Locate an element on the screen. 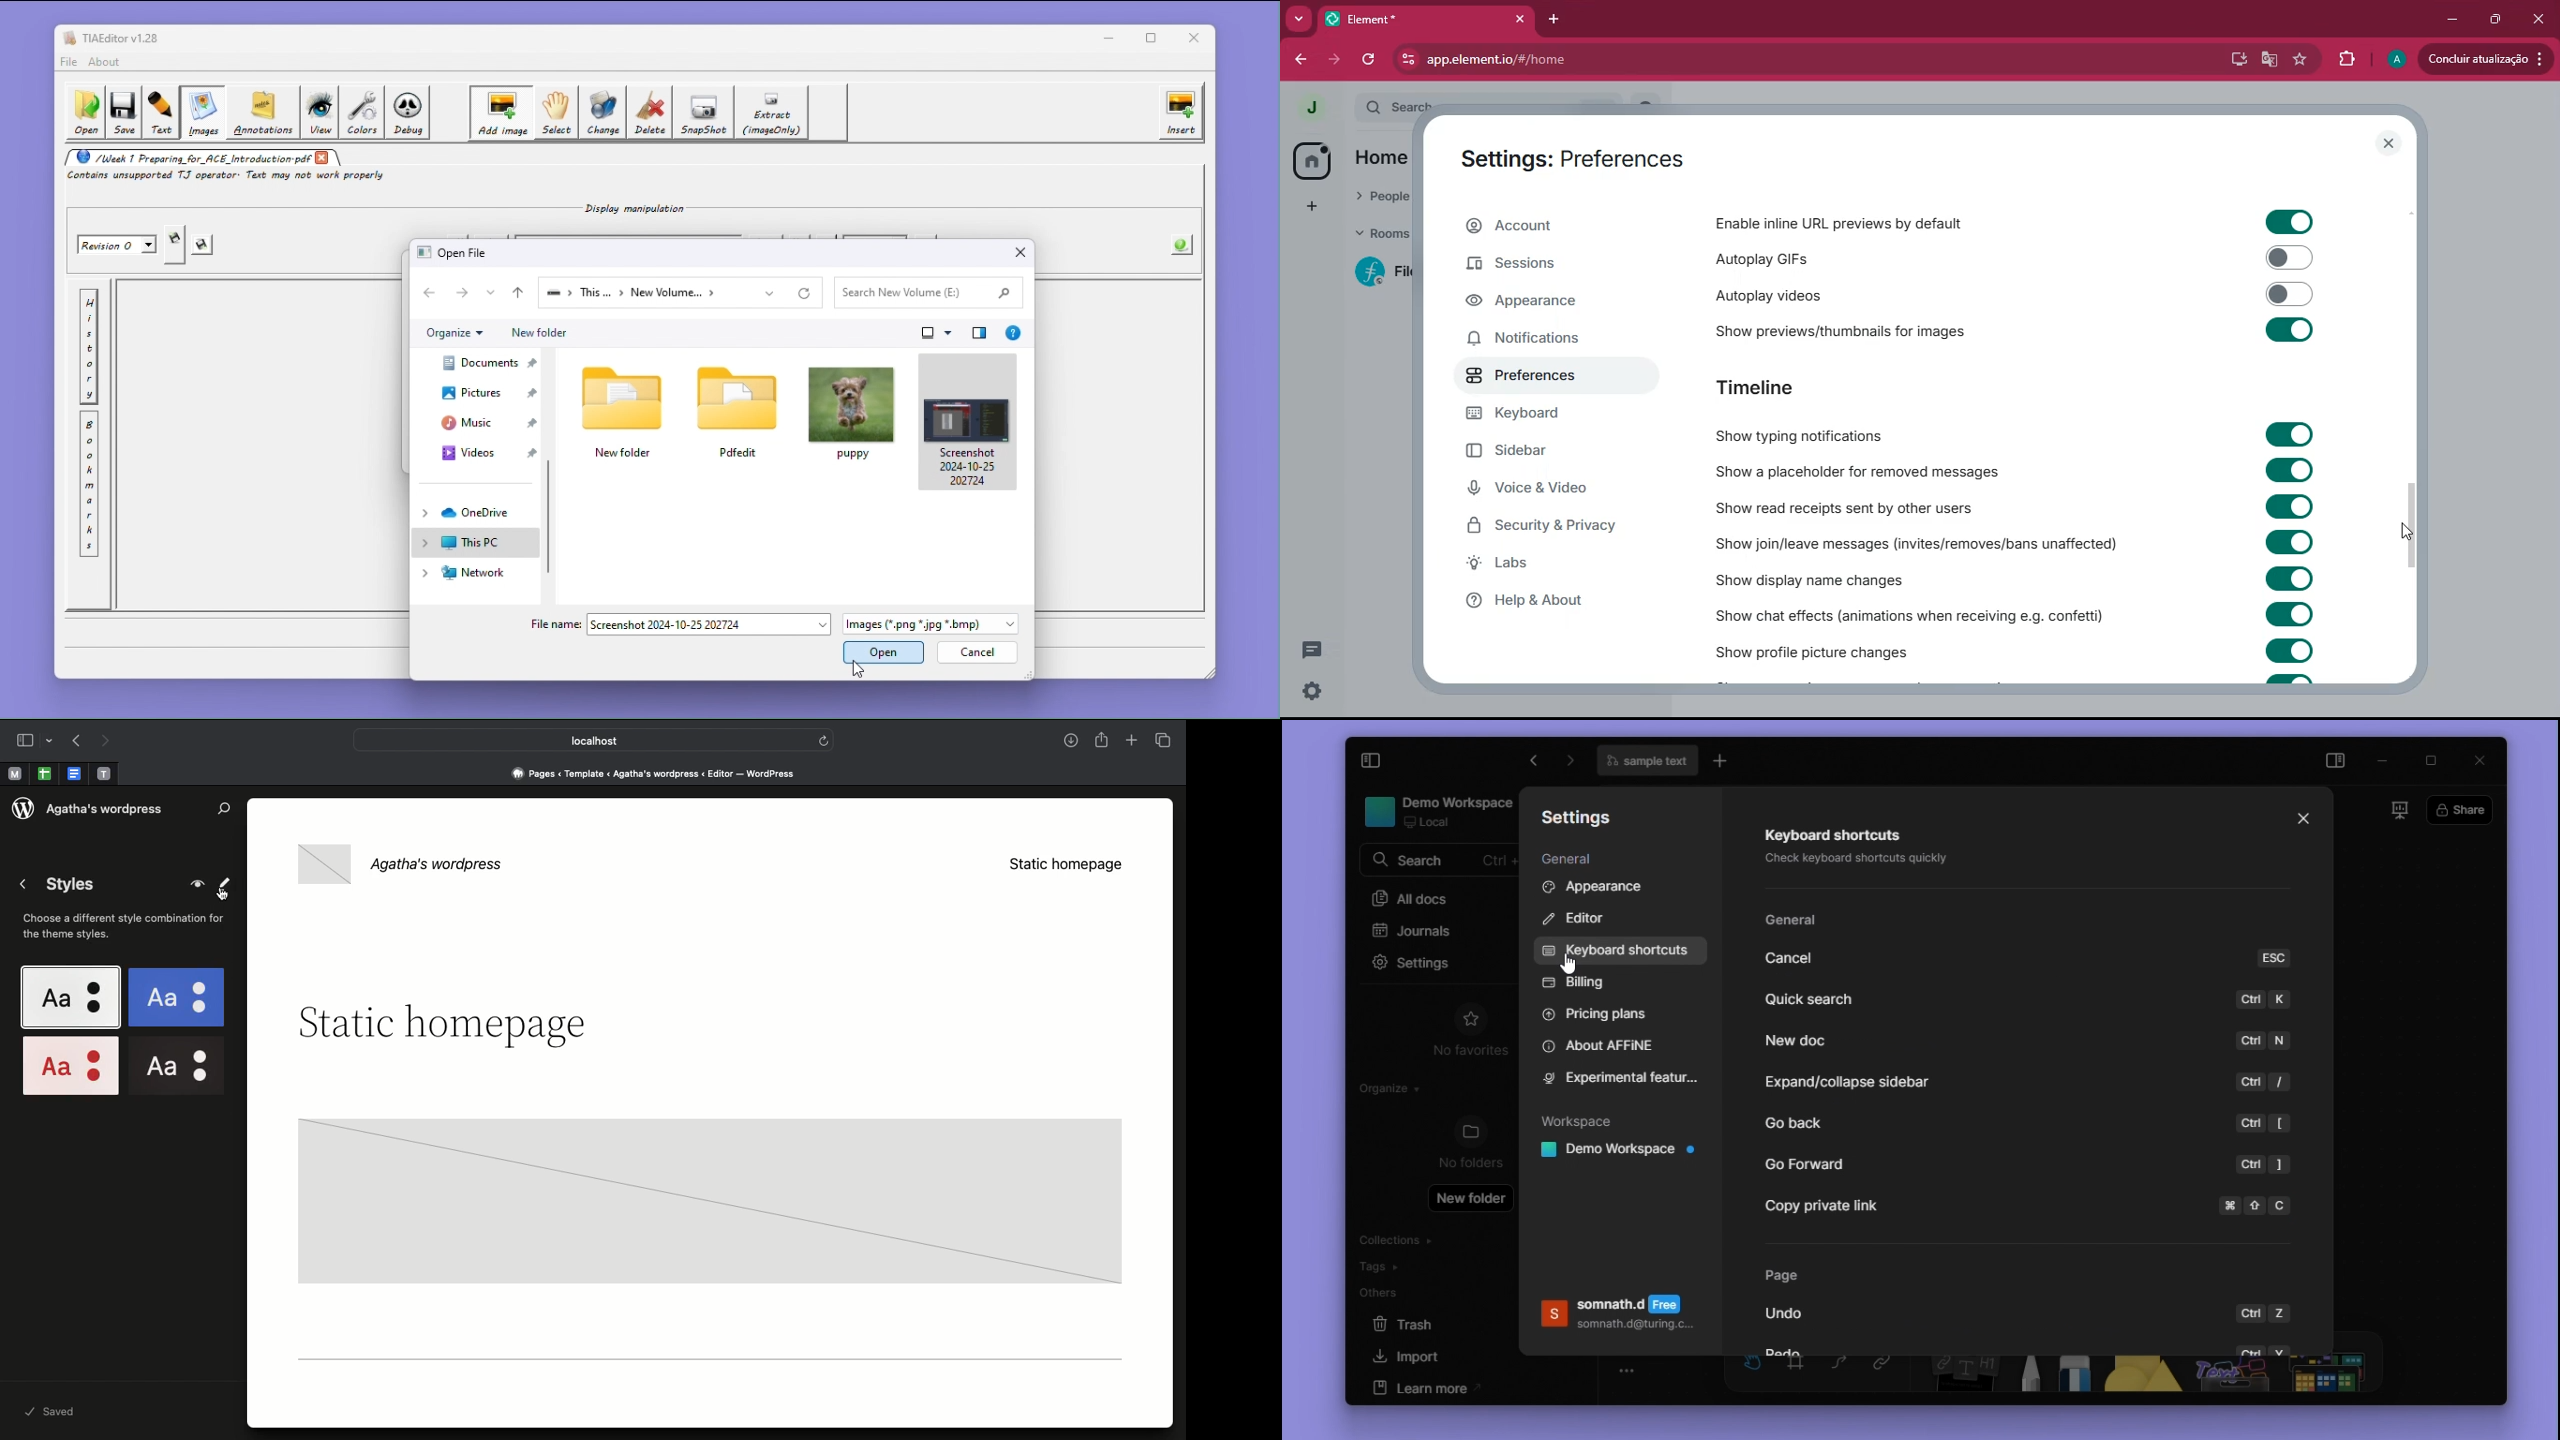 The image size is (2576, 1456). toggle on/off is located at coordinates (2290, 435).